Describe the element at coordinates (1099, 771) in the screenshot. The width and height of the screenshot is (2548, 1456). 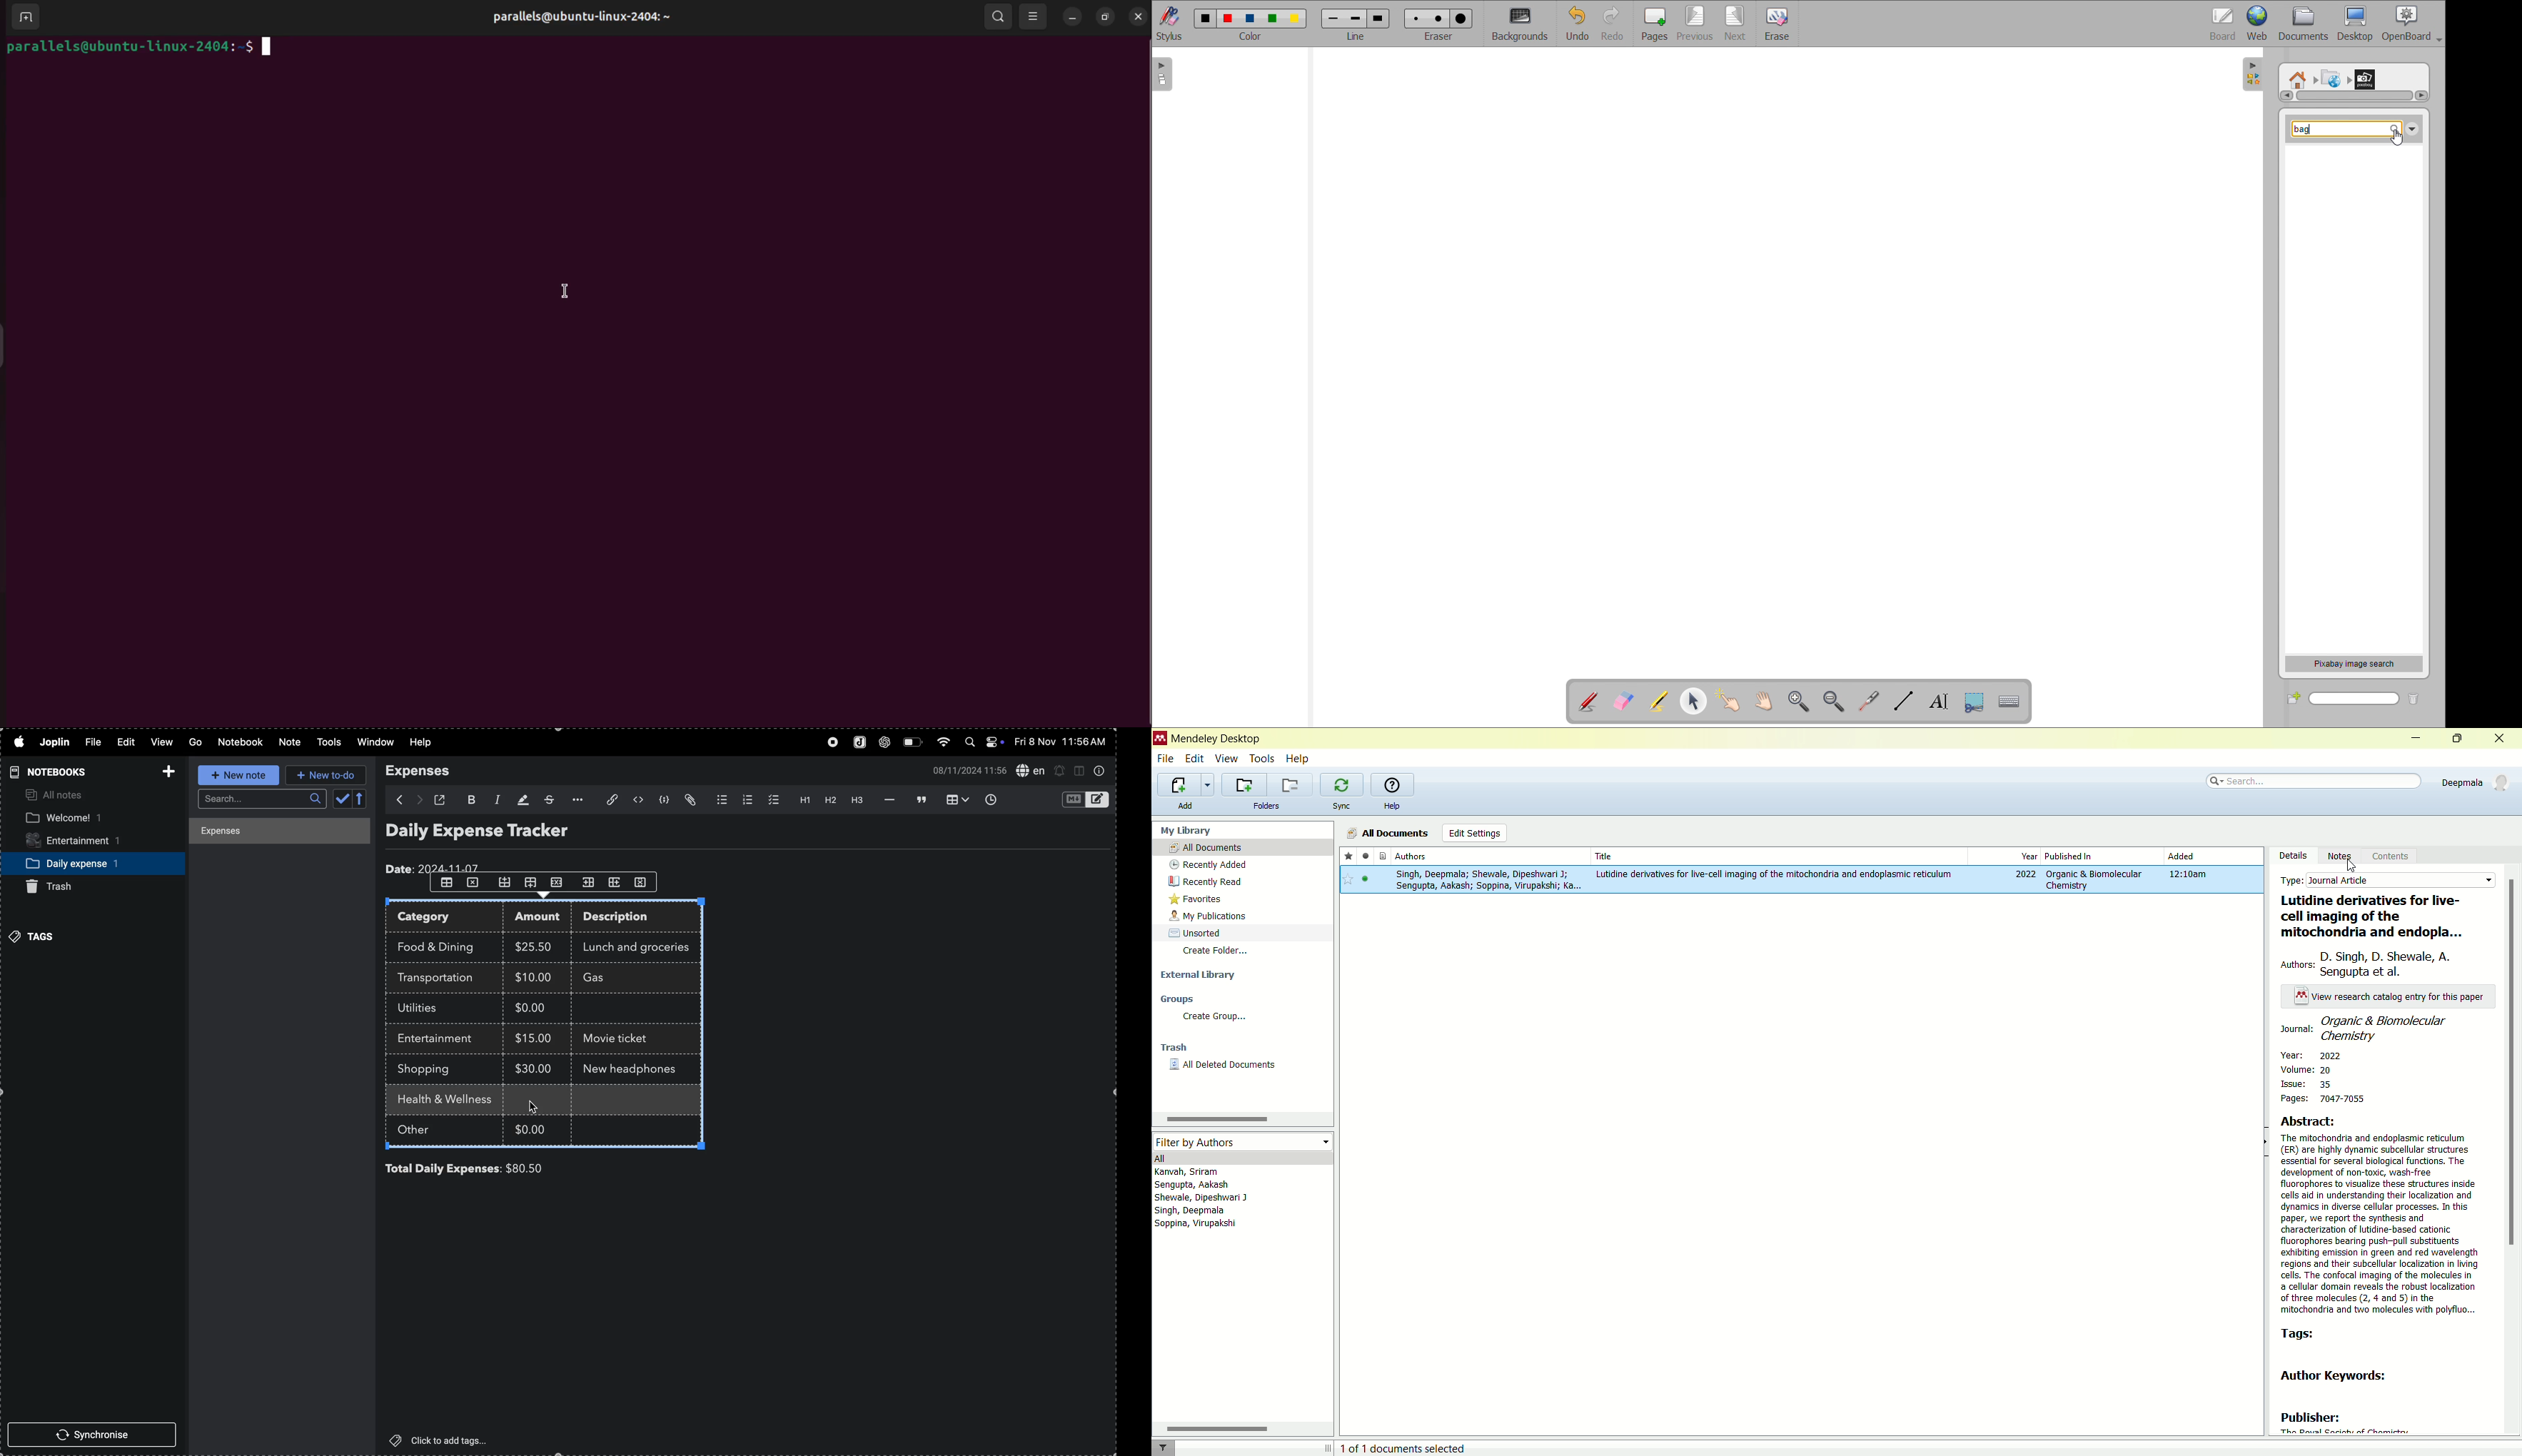
I see `info` at that location.